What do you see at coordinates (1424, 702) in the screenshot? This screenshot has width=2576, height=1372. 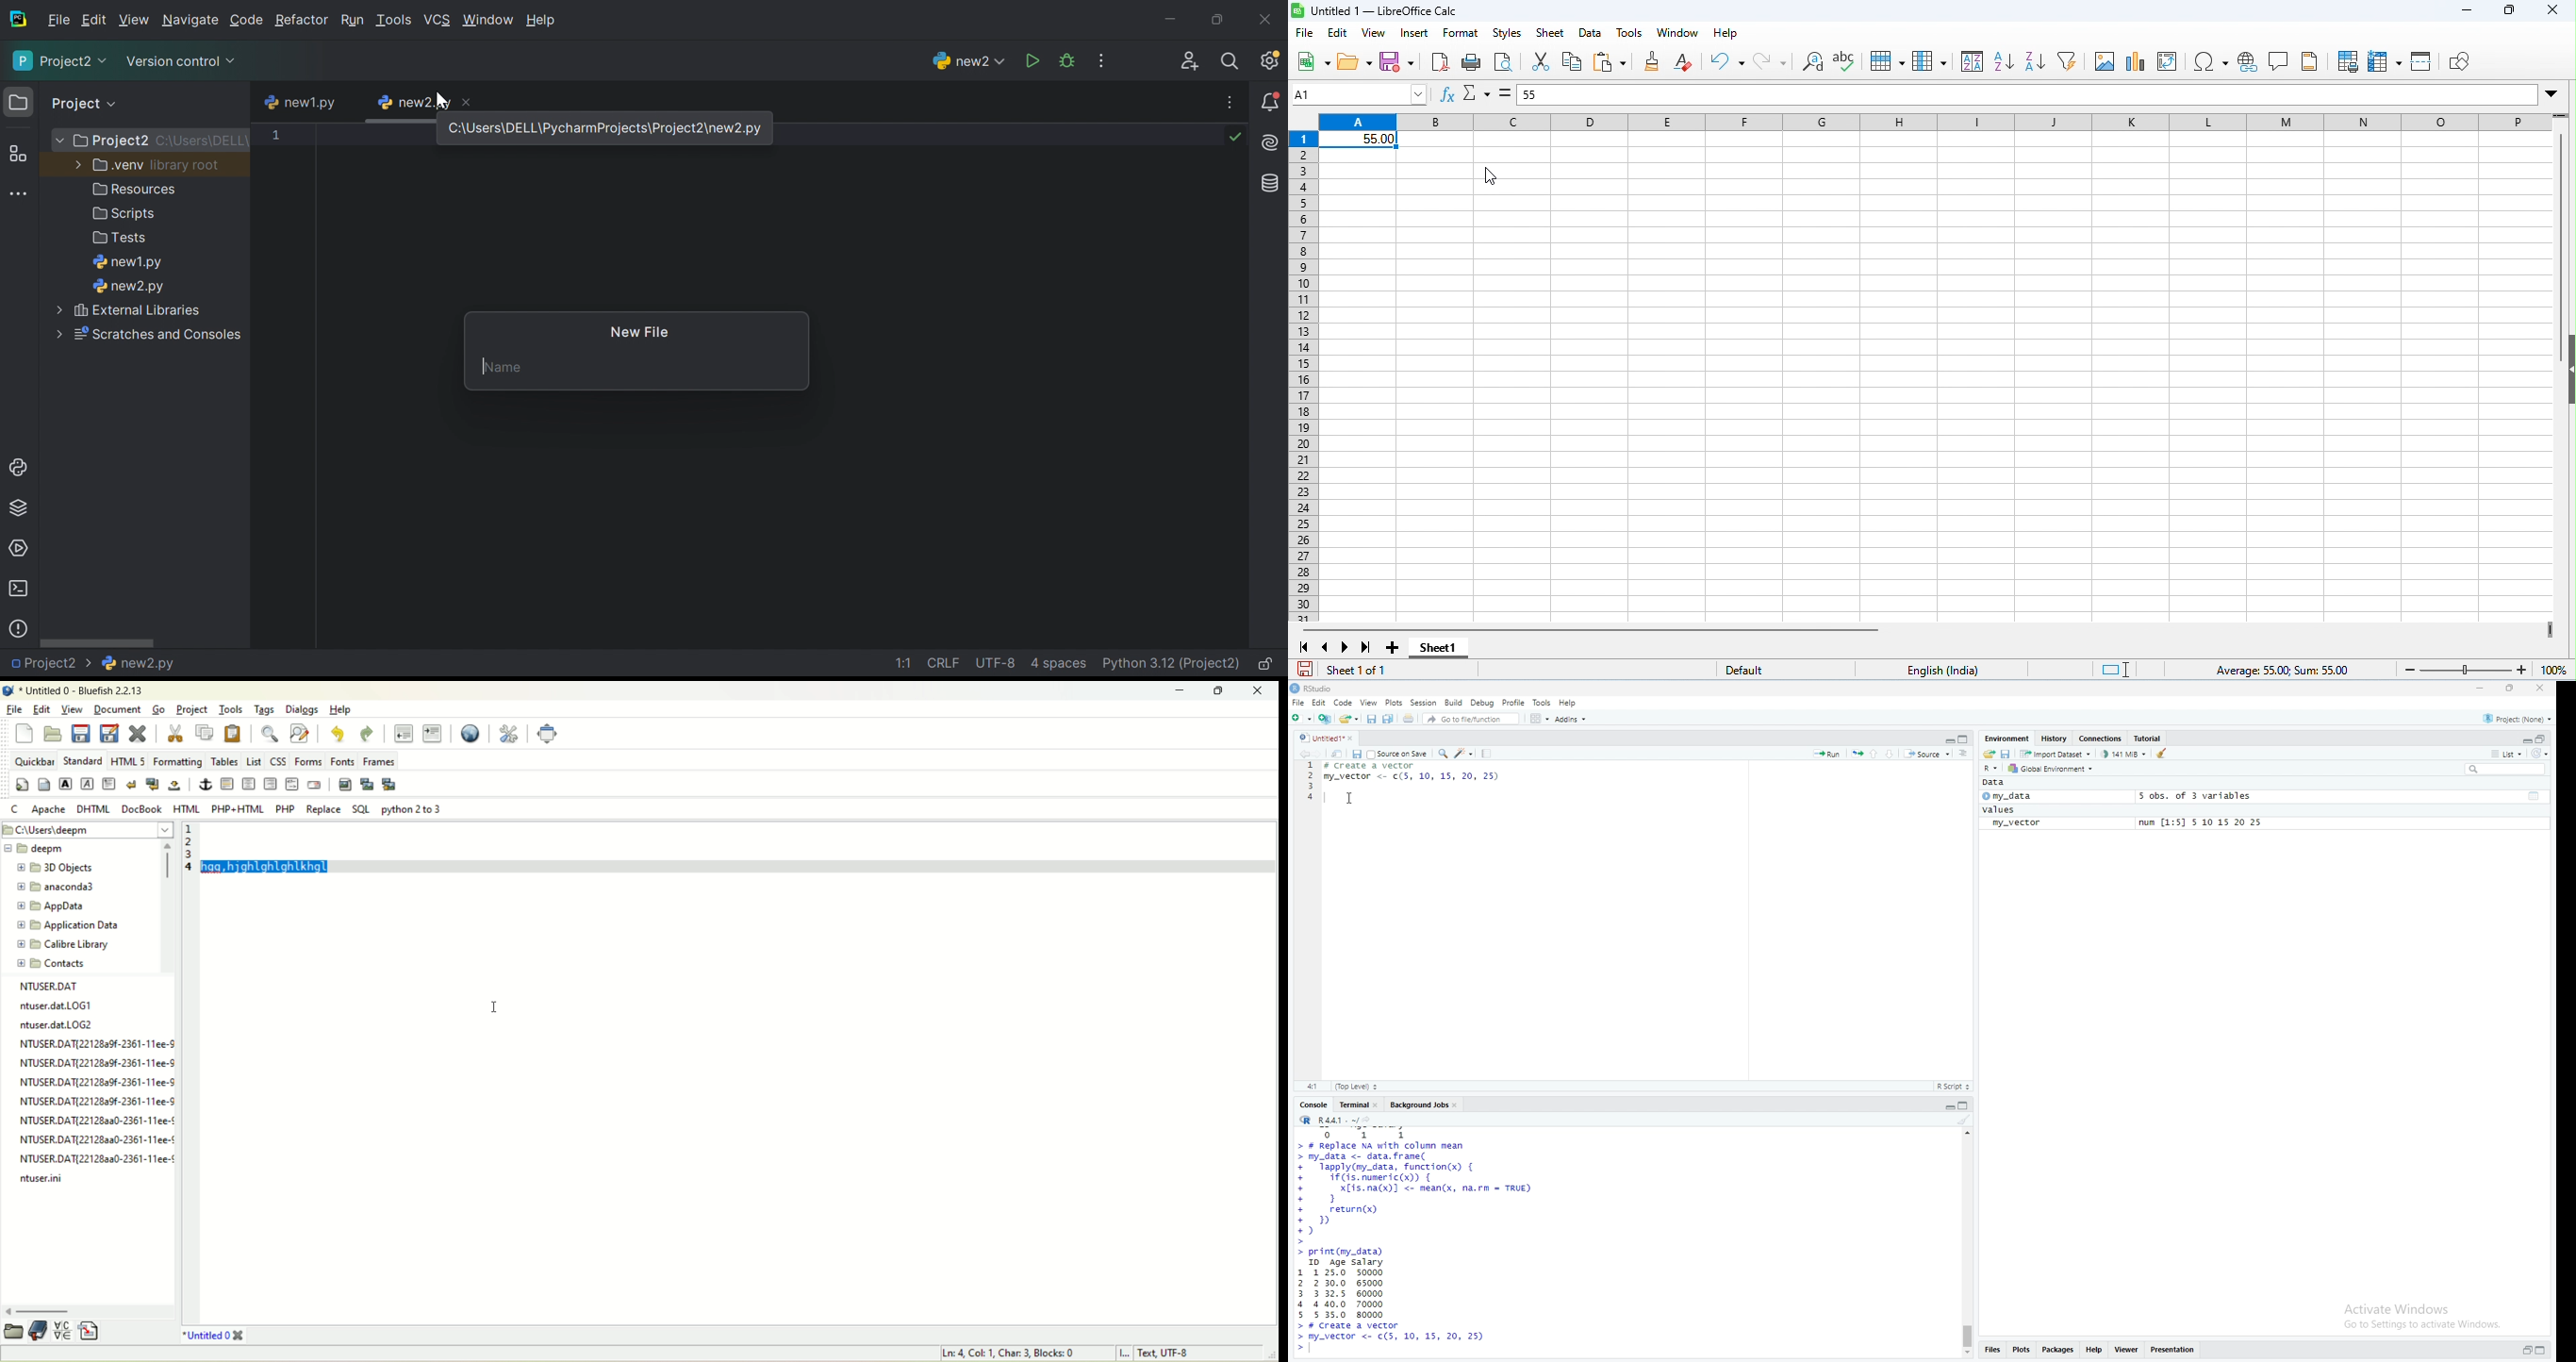 I see `session` at bounding box center [1424, 702].